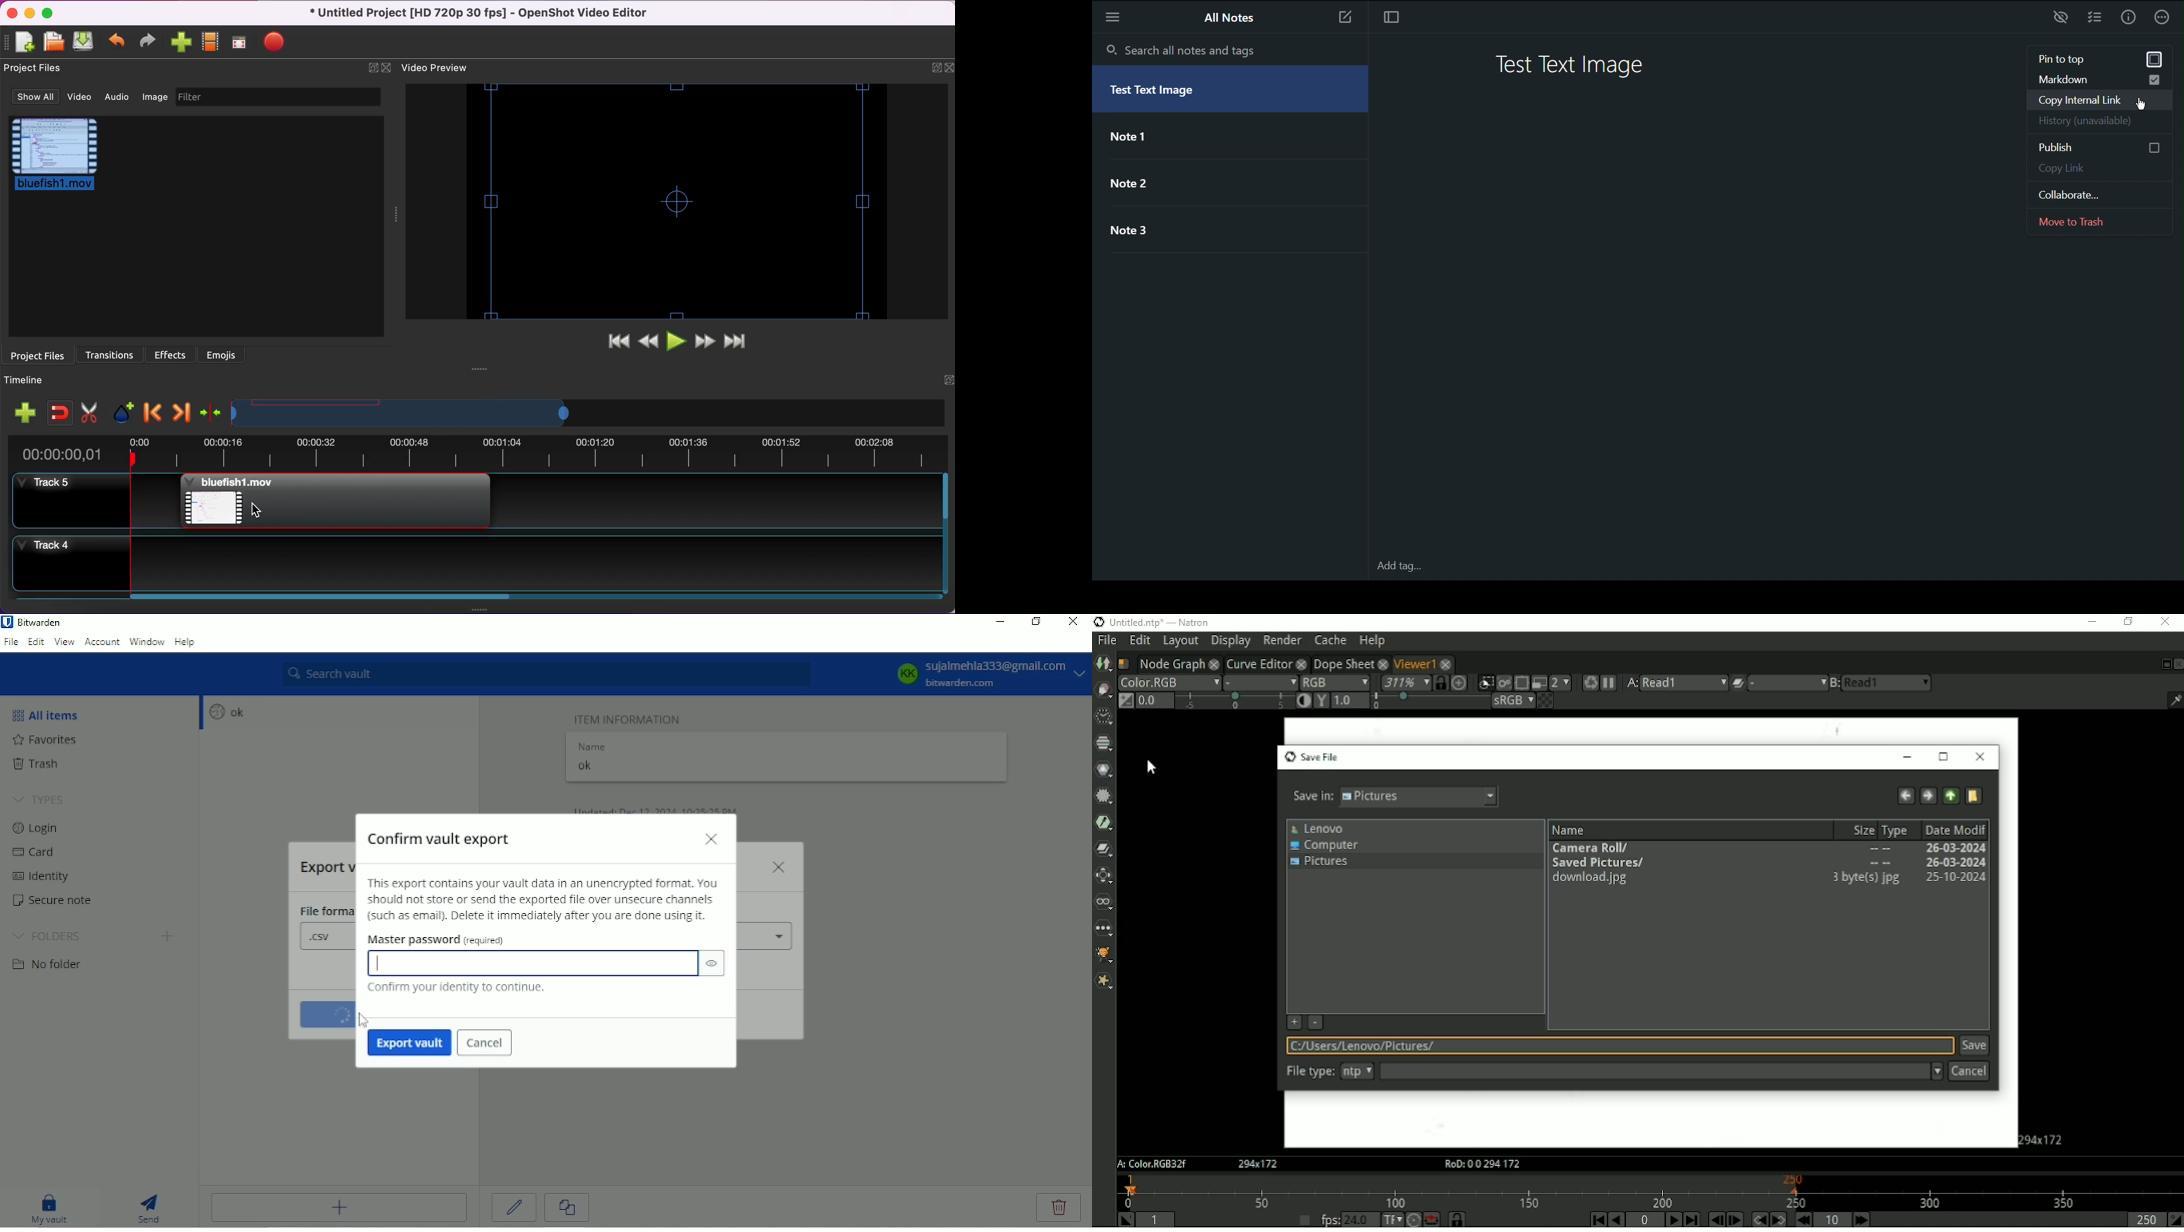 This screenshot has height=1232, width=2184. I want to click on close, so click(387, 68).